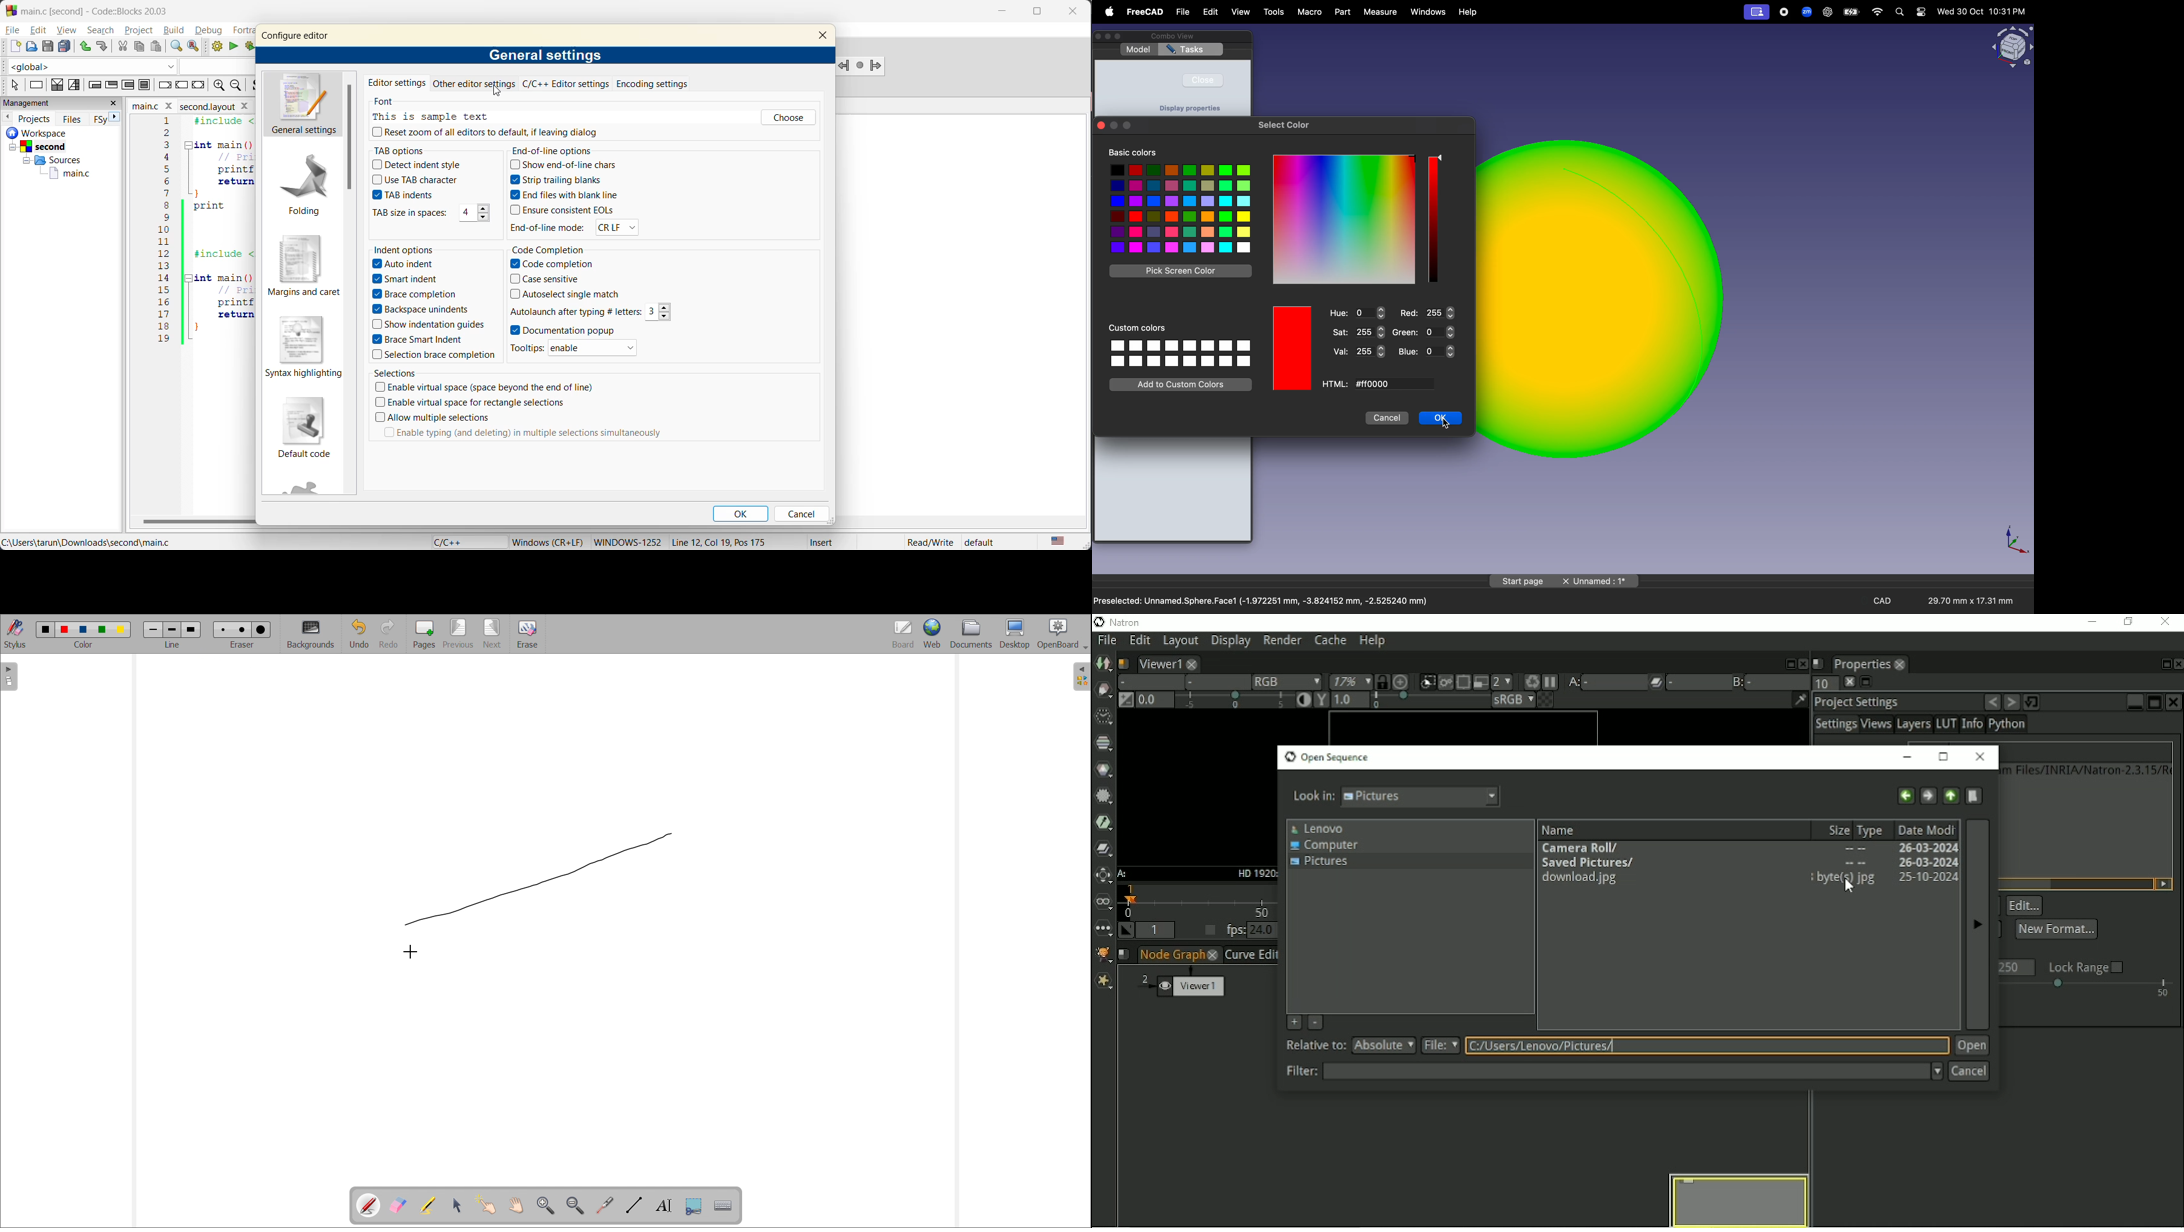  Describe the element at coordinates (788, 117) in the screenshot. I see `choose` at that location.